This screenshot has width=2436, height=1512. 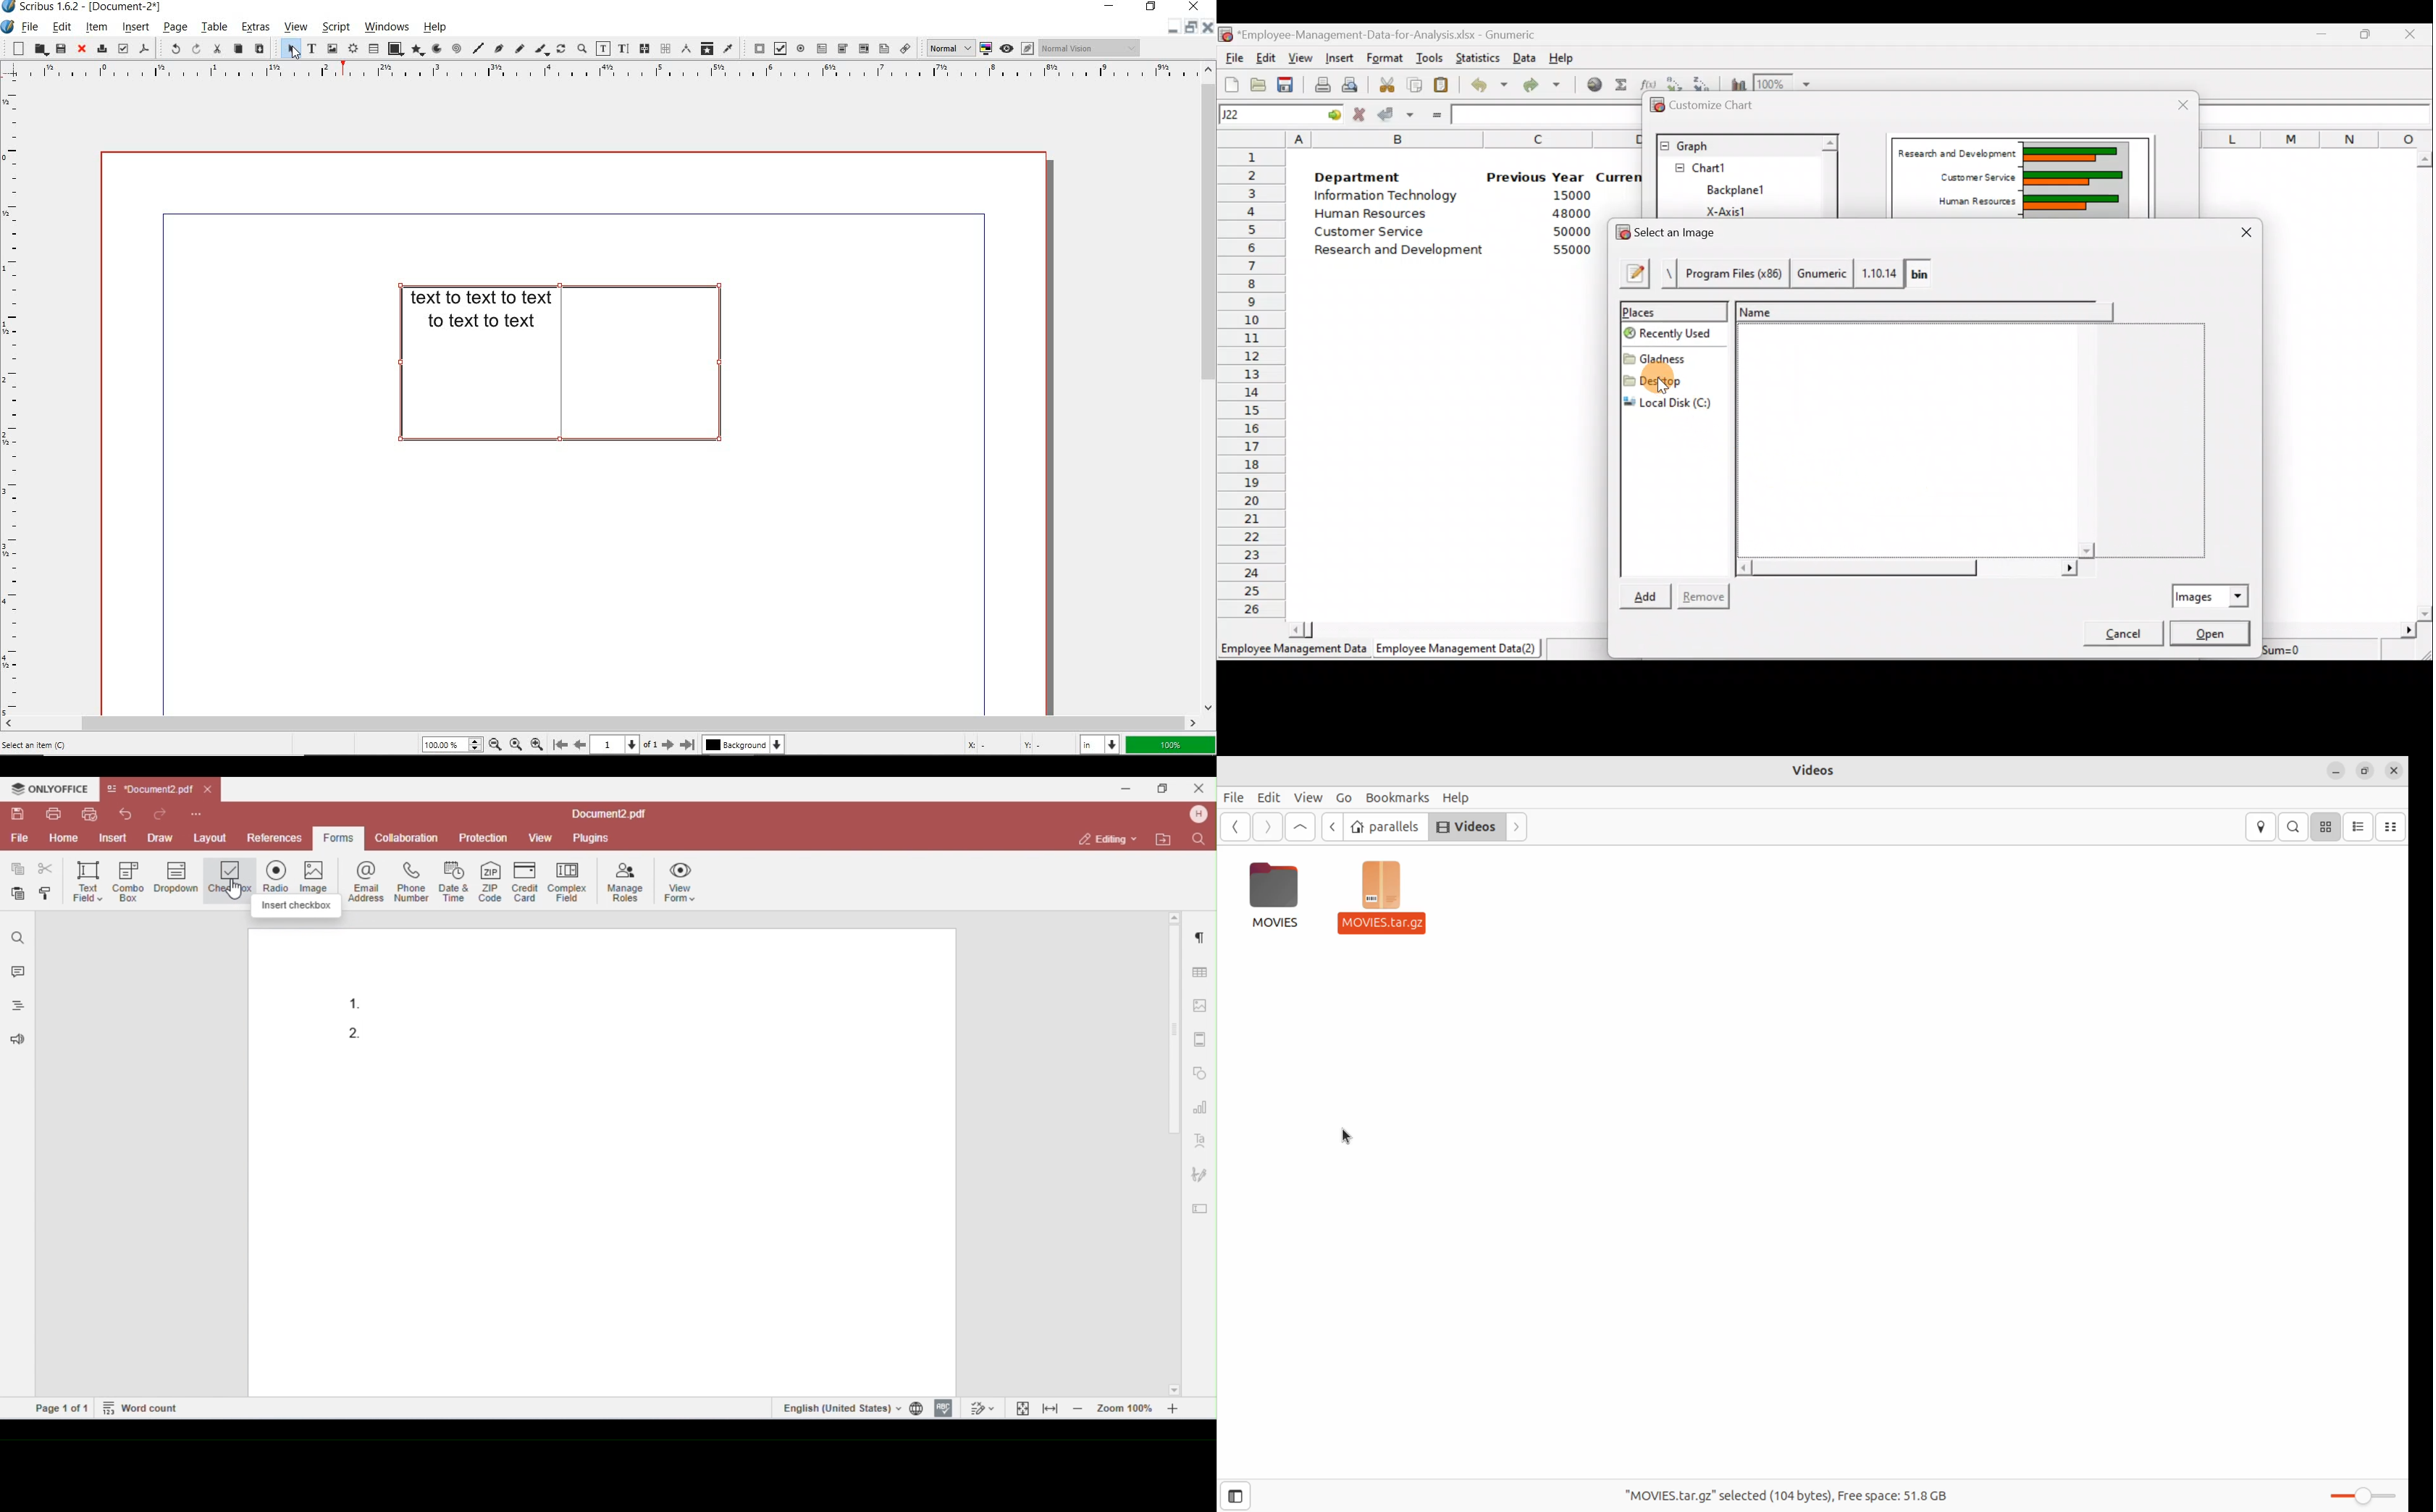 I want to click on Edit a function in the current cell, so click(x=1649, y=82).